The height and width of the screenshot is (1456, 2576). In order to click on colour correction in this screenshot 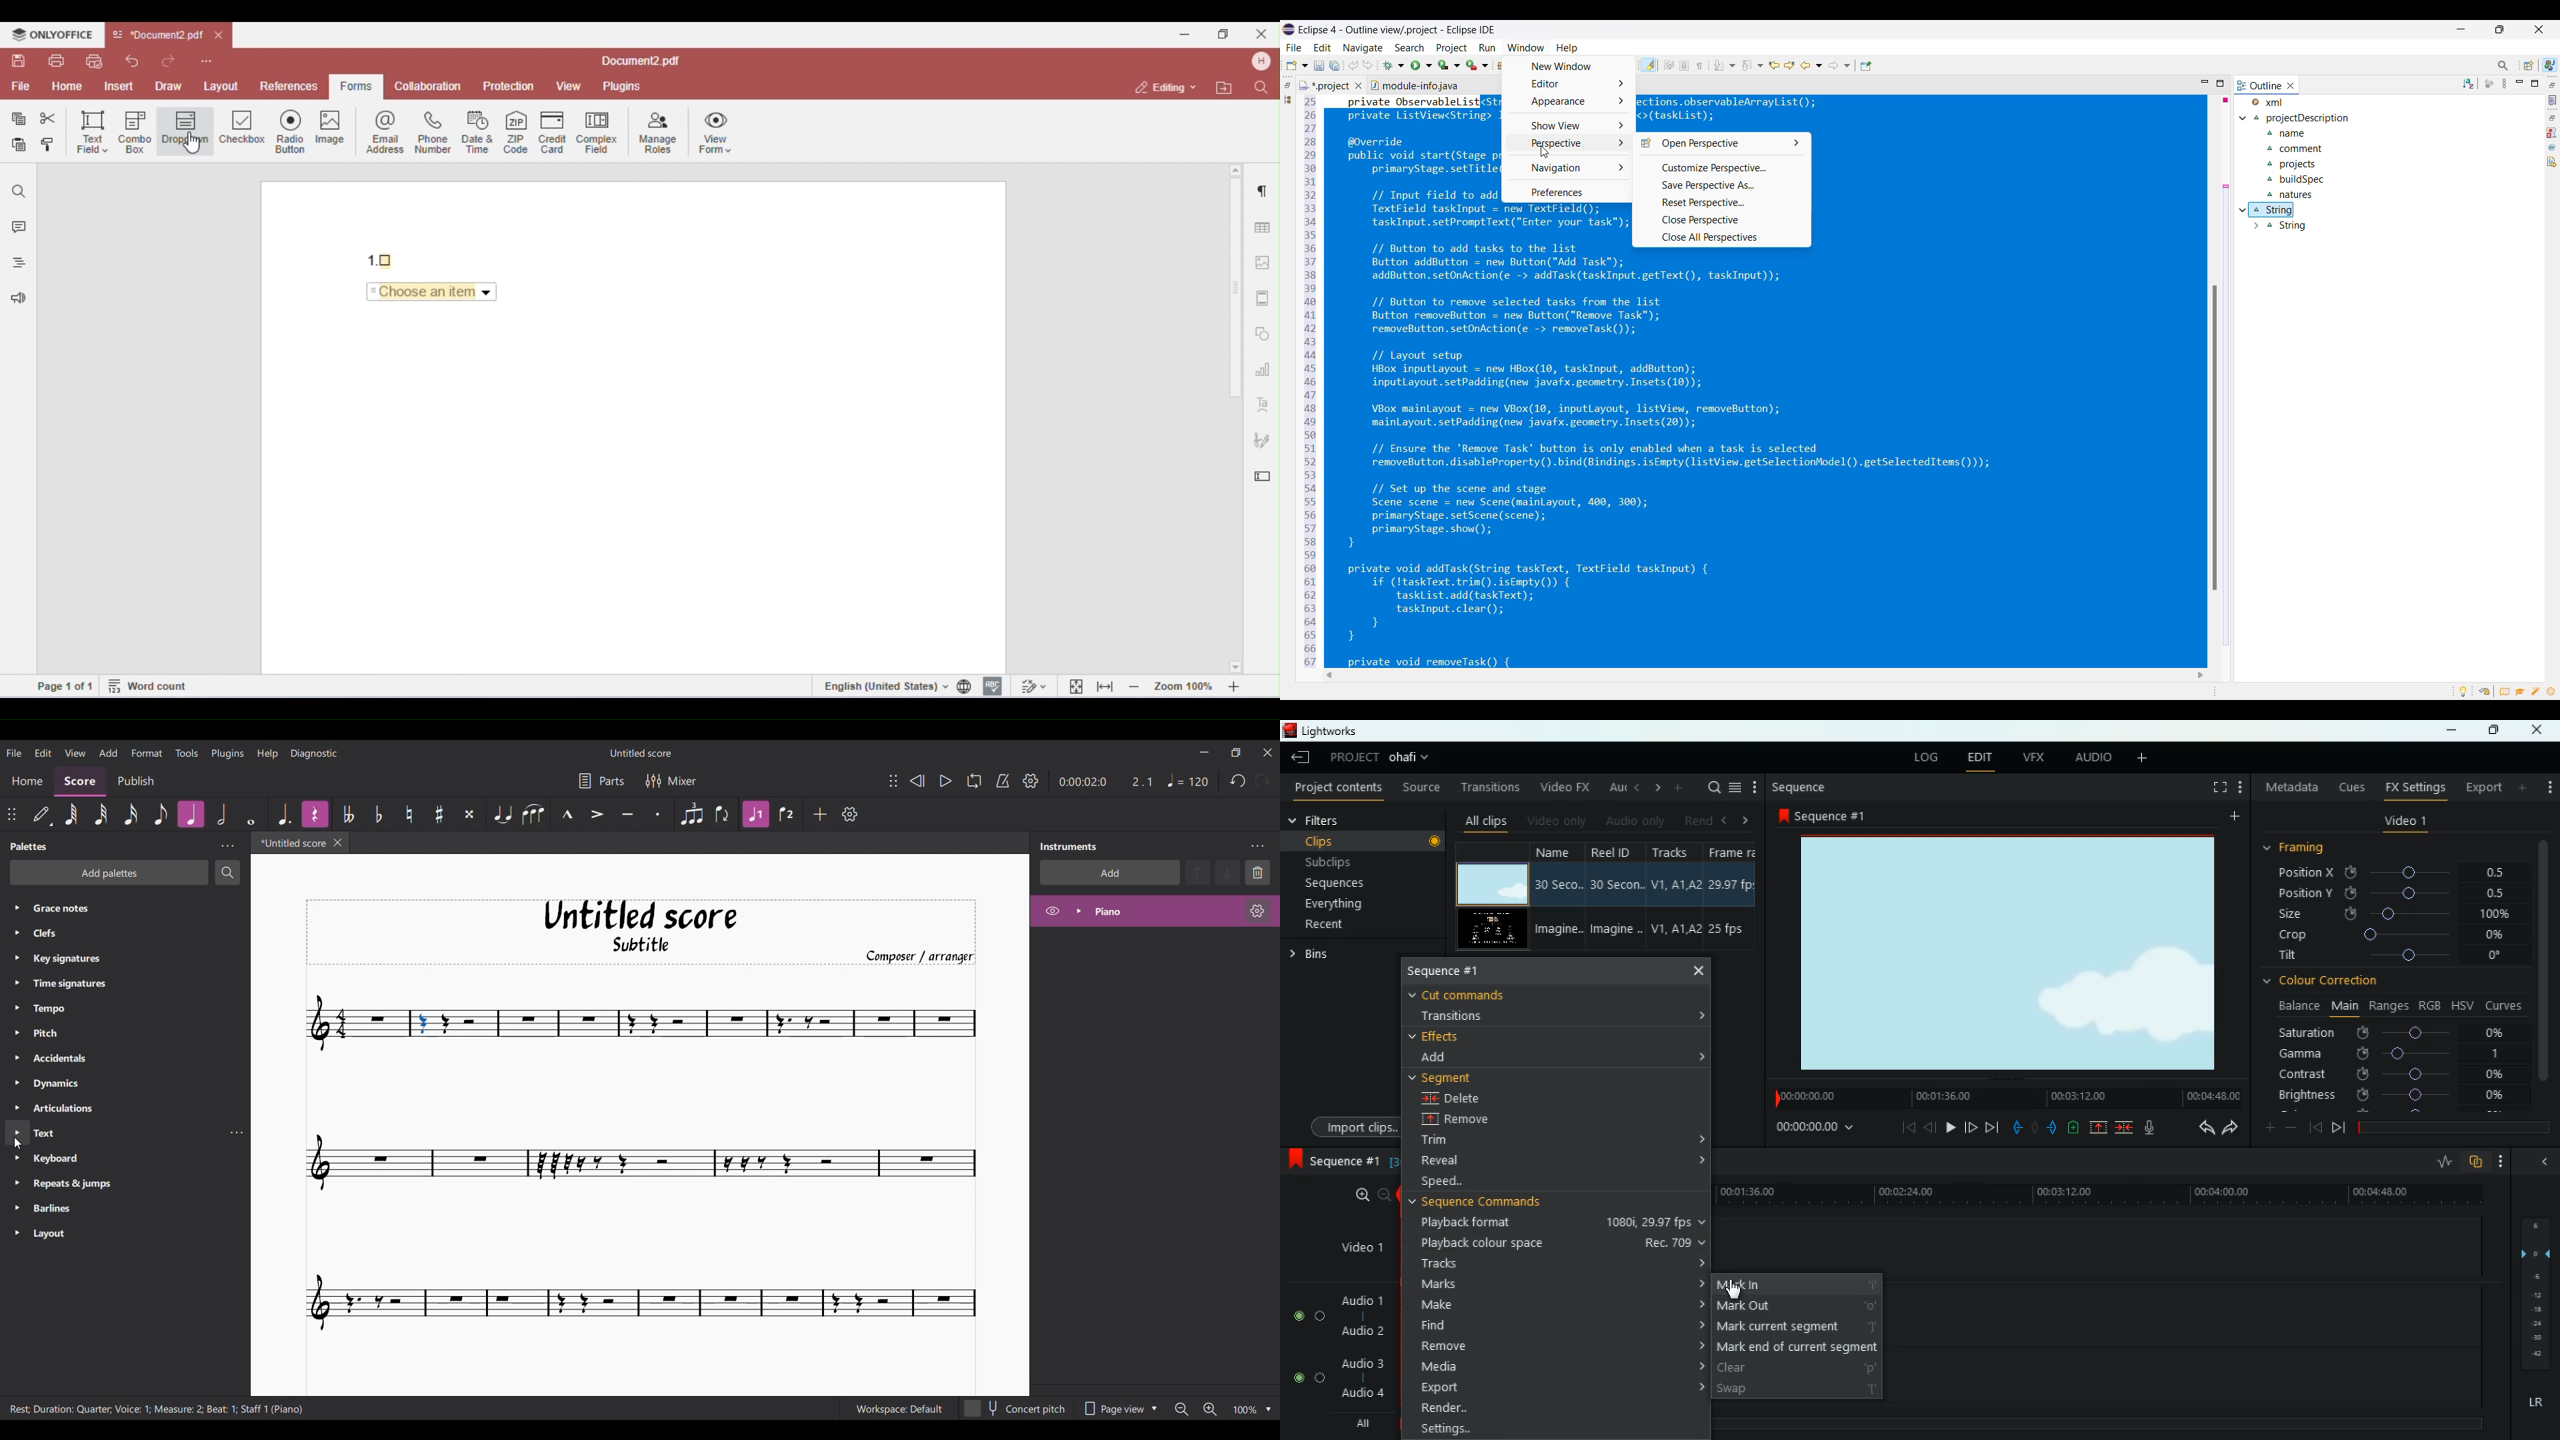, I will do `click(2329, 982)`.